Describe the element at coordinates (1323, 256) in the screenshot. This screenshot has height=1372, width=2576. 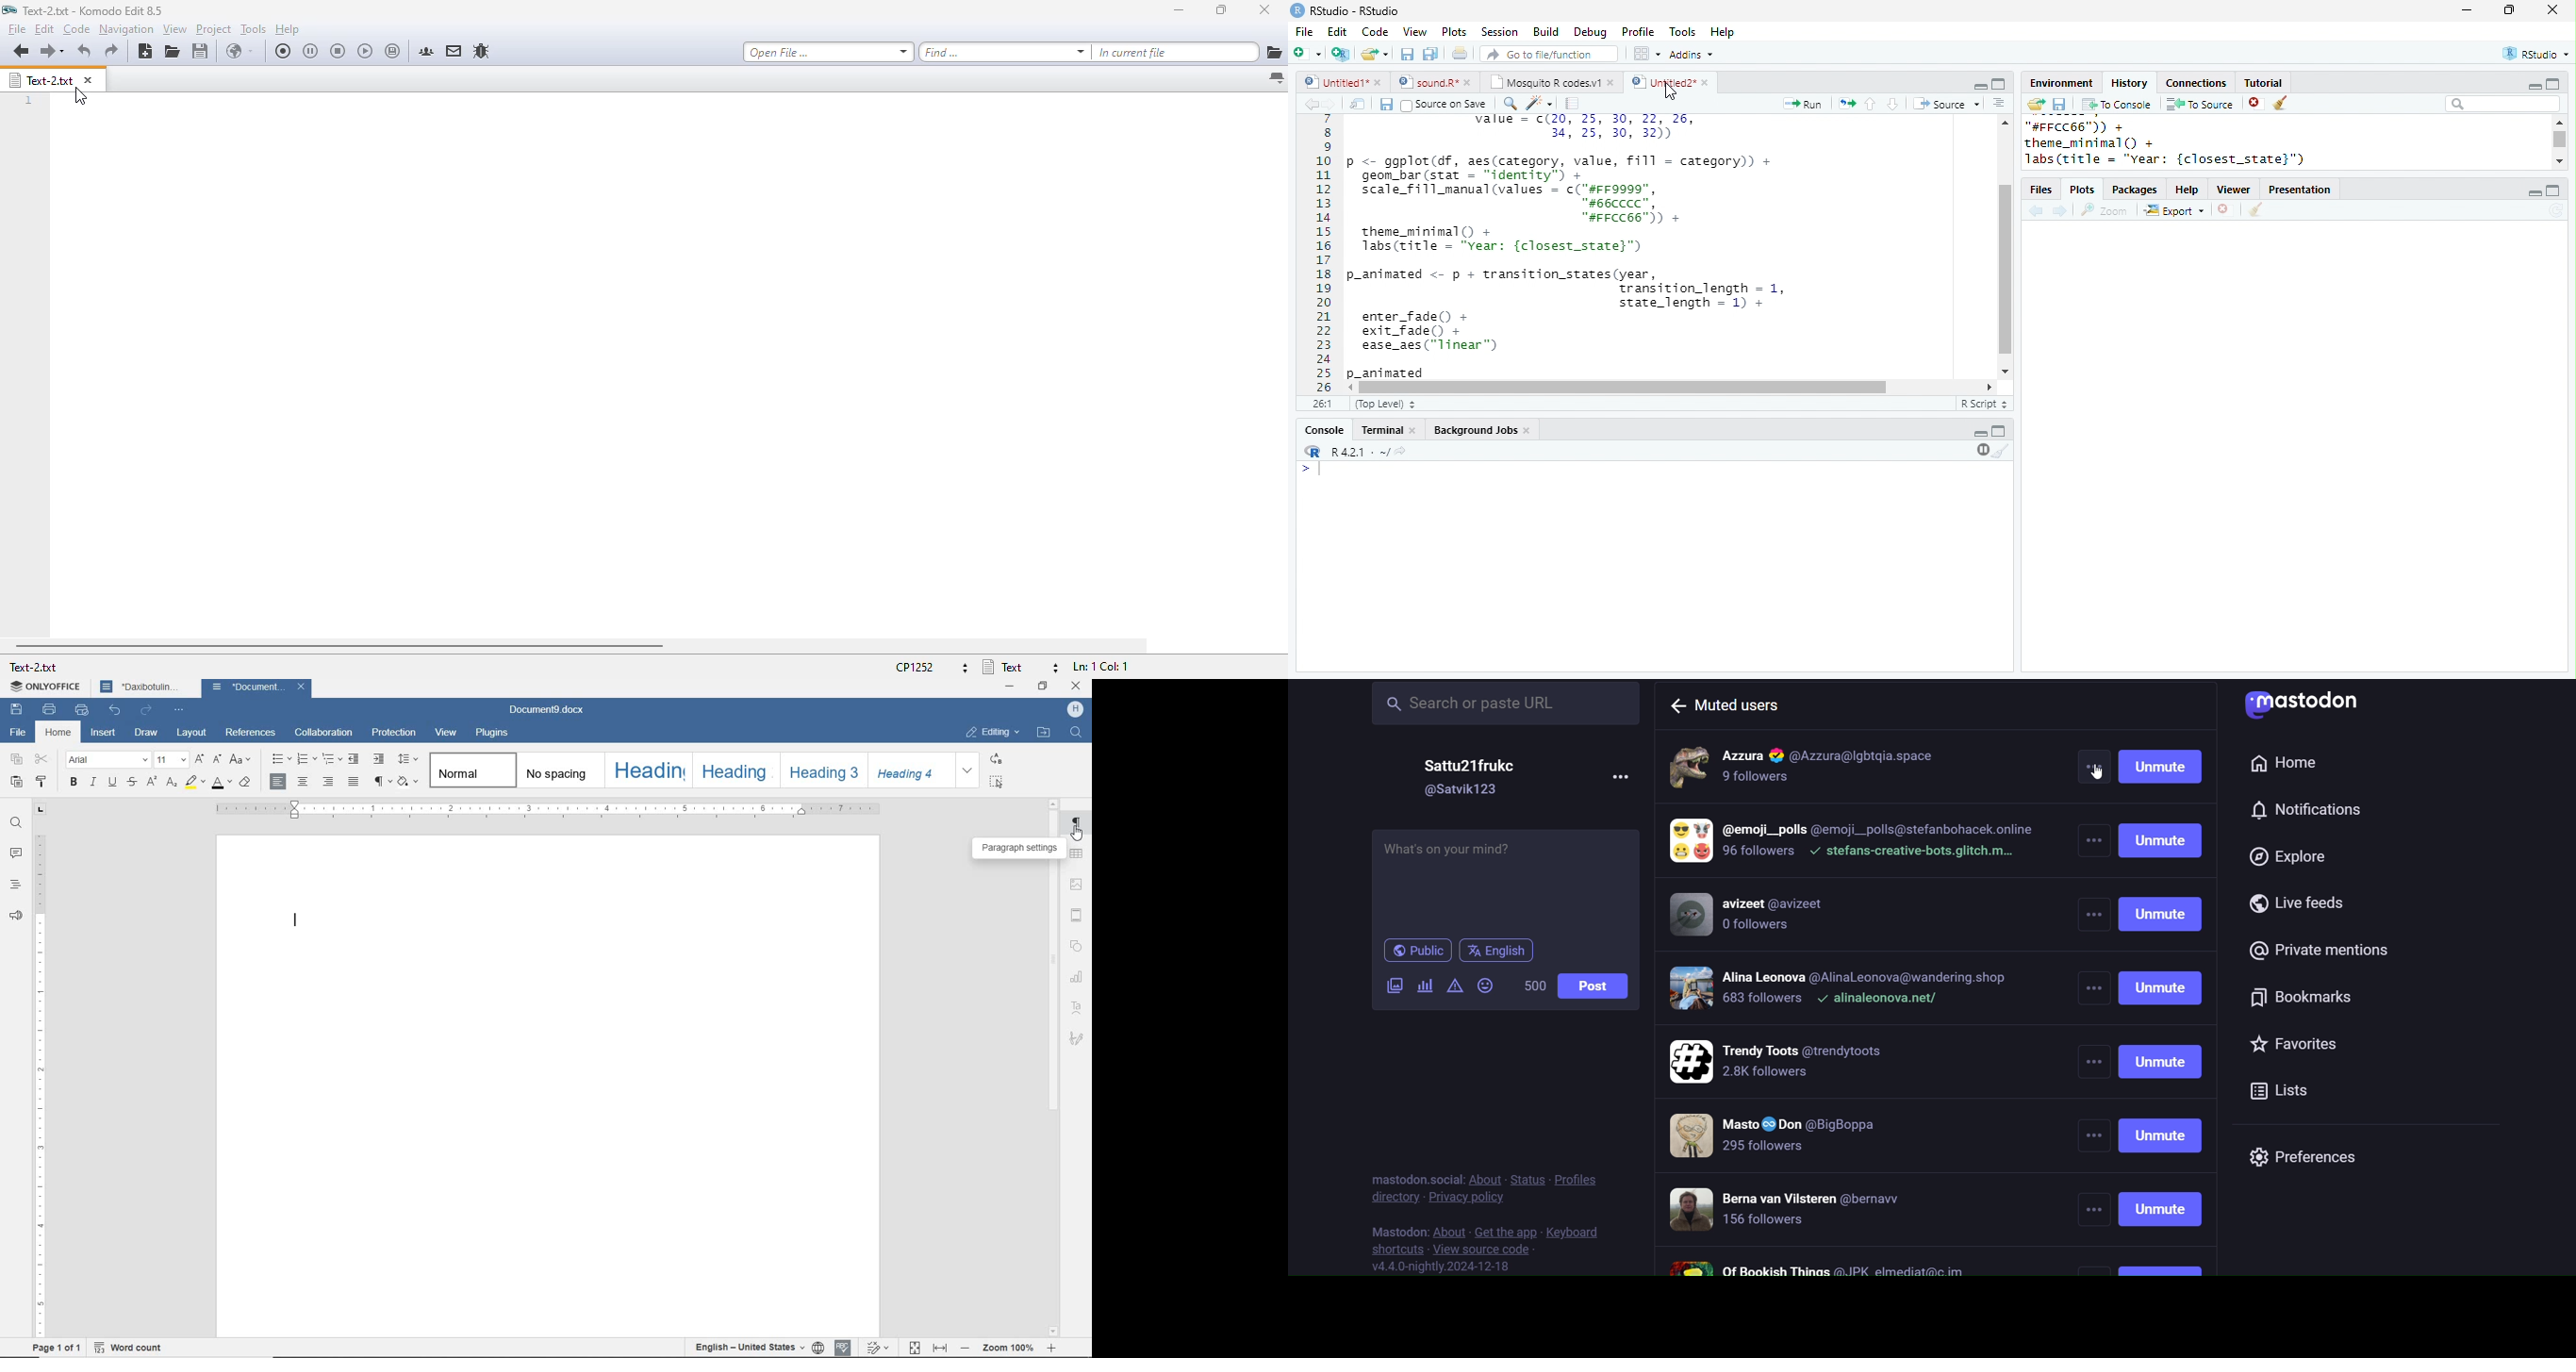
I see `line numbering` at that location.